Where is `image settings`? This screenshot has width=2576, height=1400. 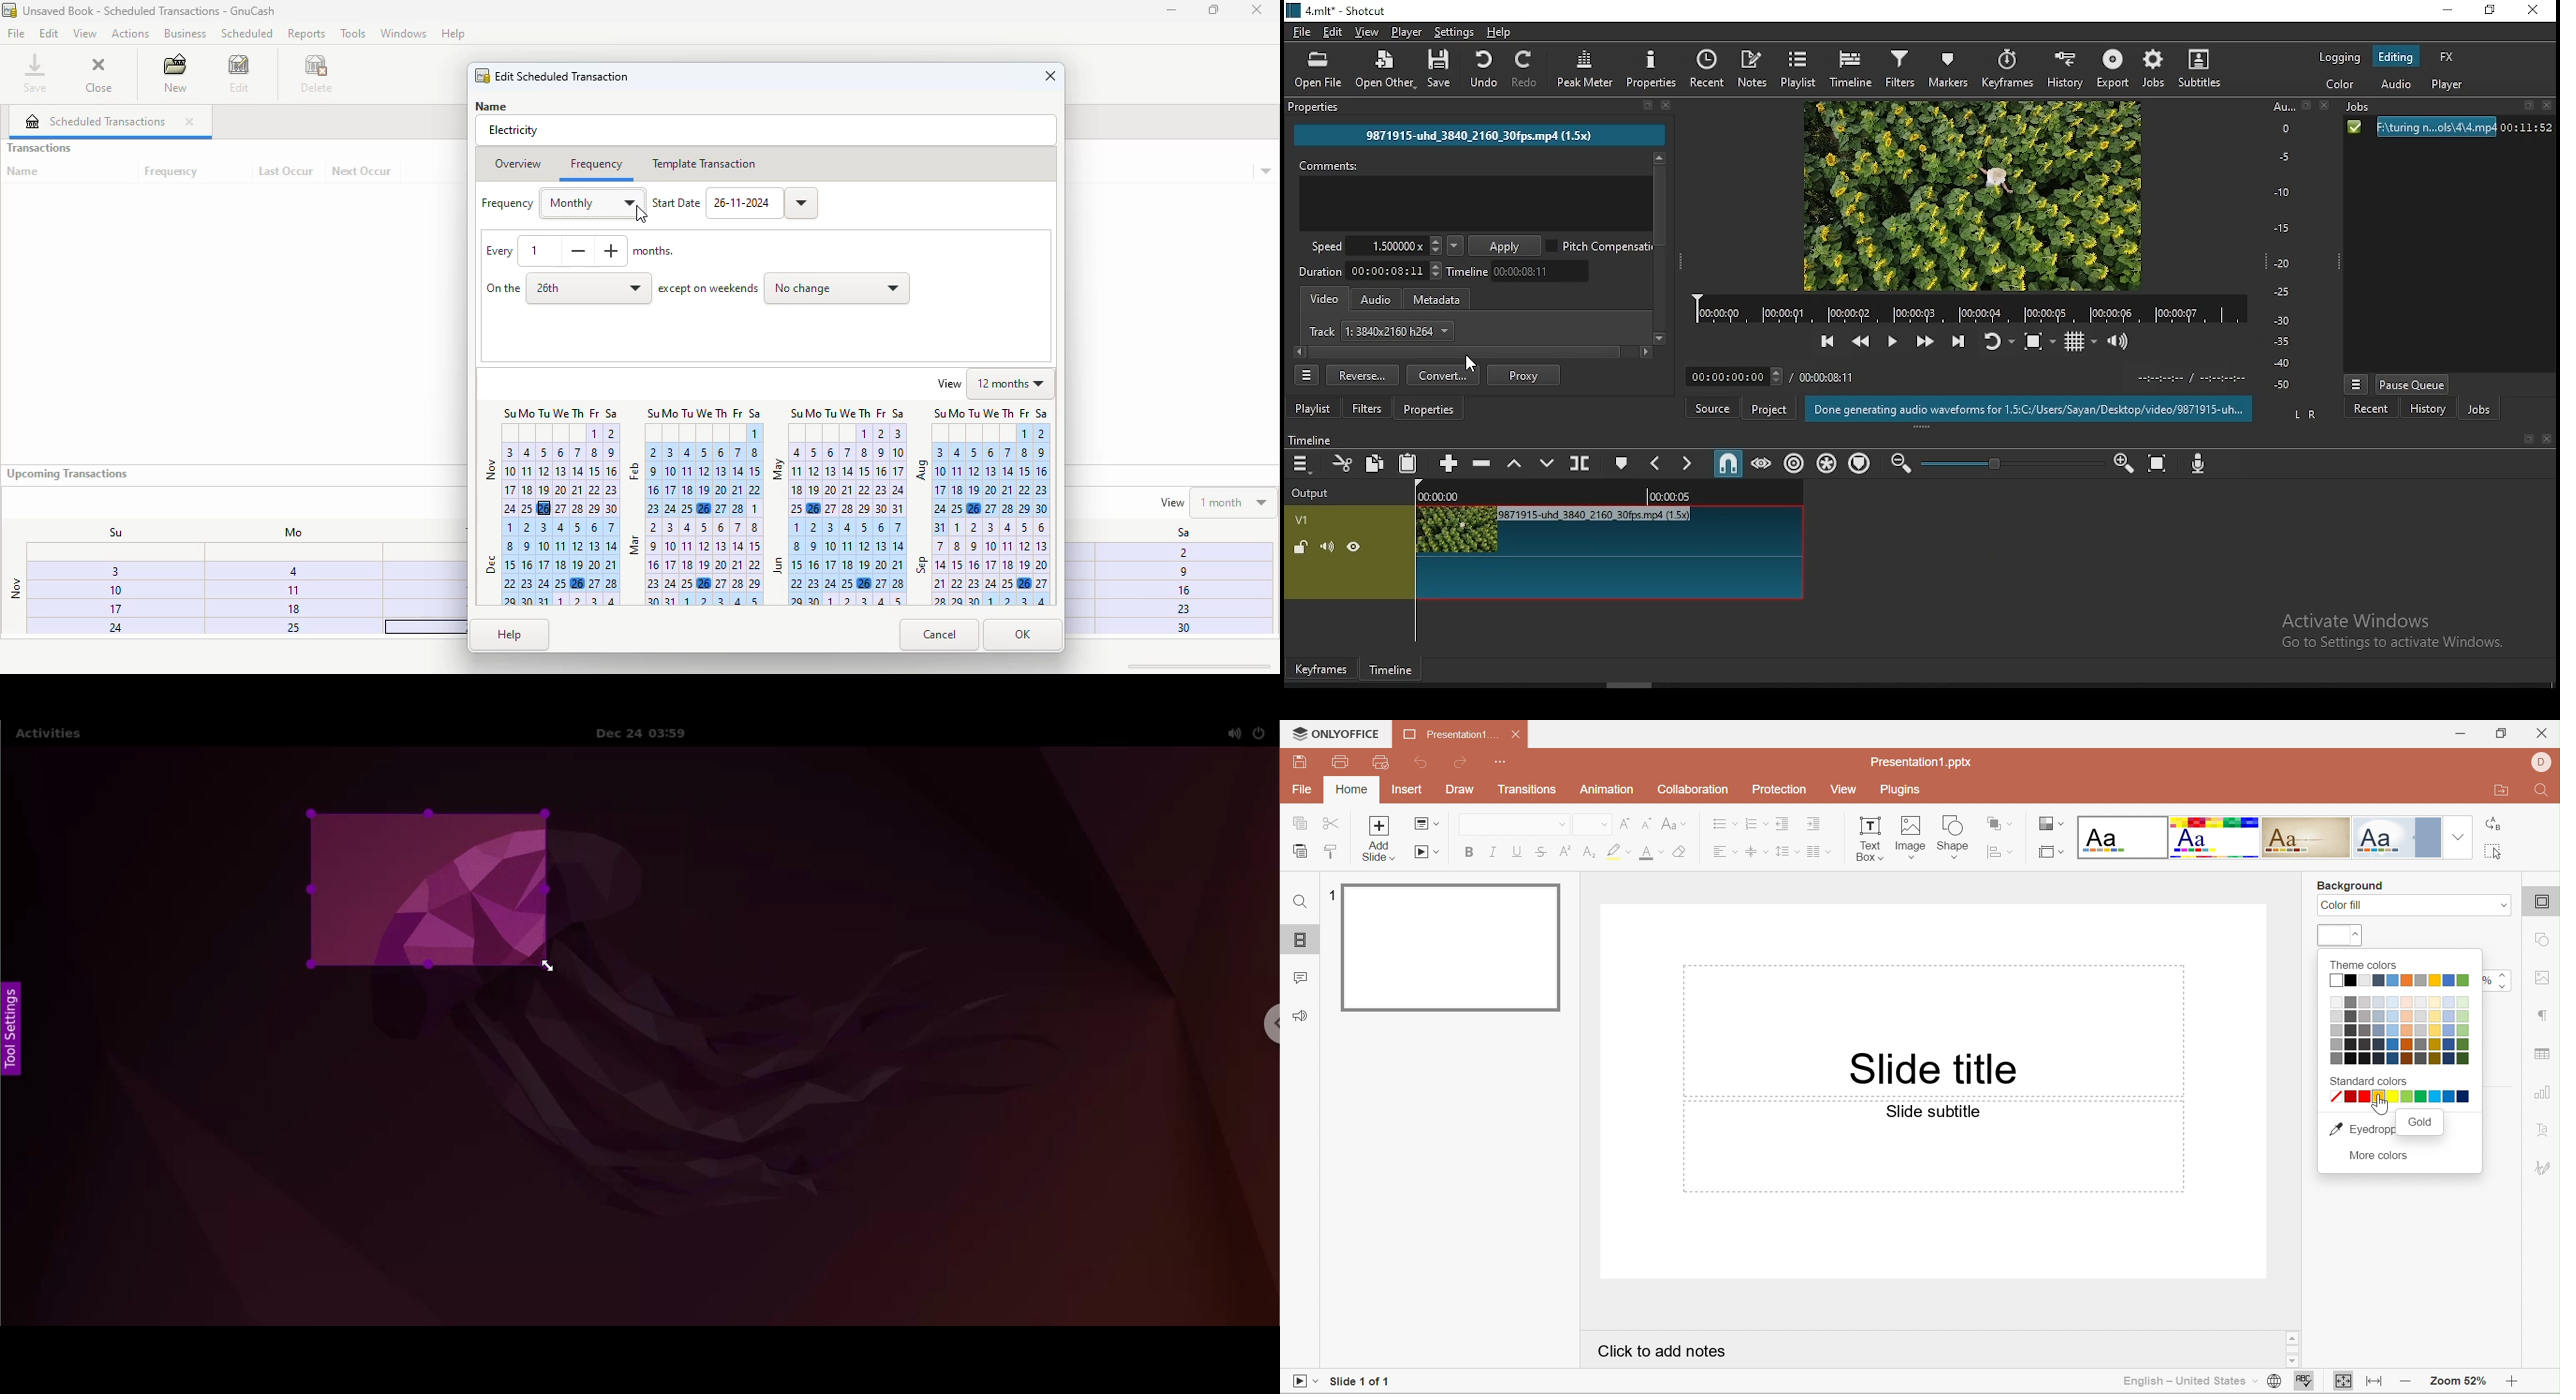 image settings is located at coordinates (2545, 978).